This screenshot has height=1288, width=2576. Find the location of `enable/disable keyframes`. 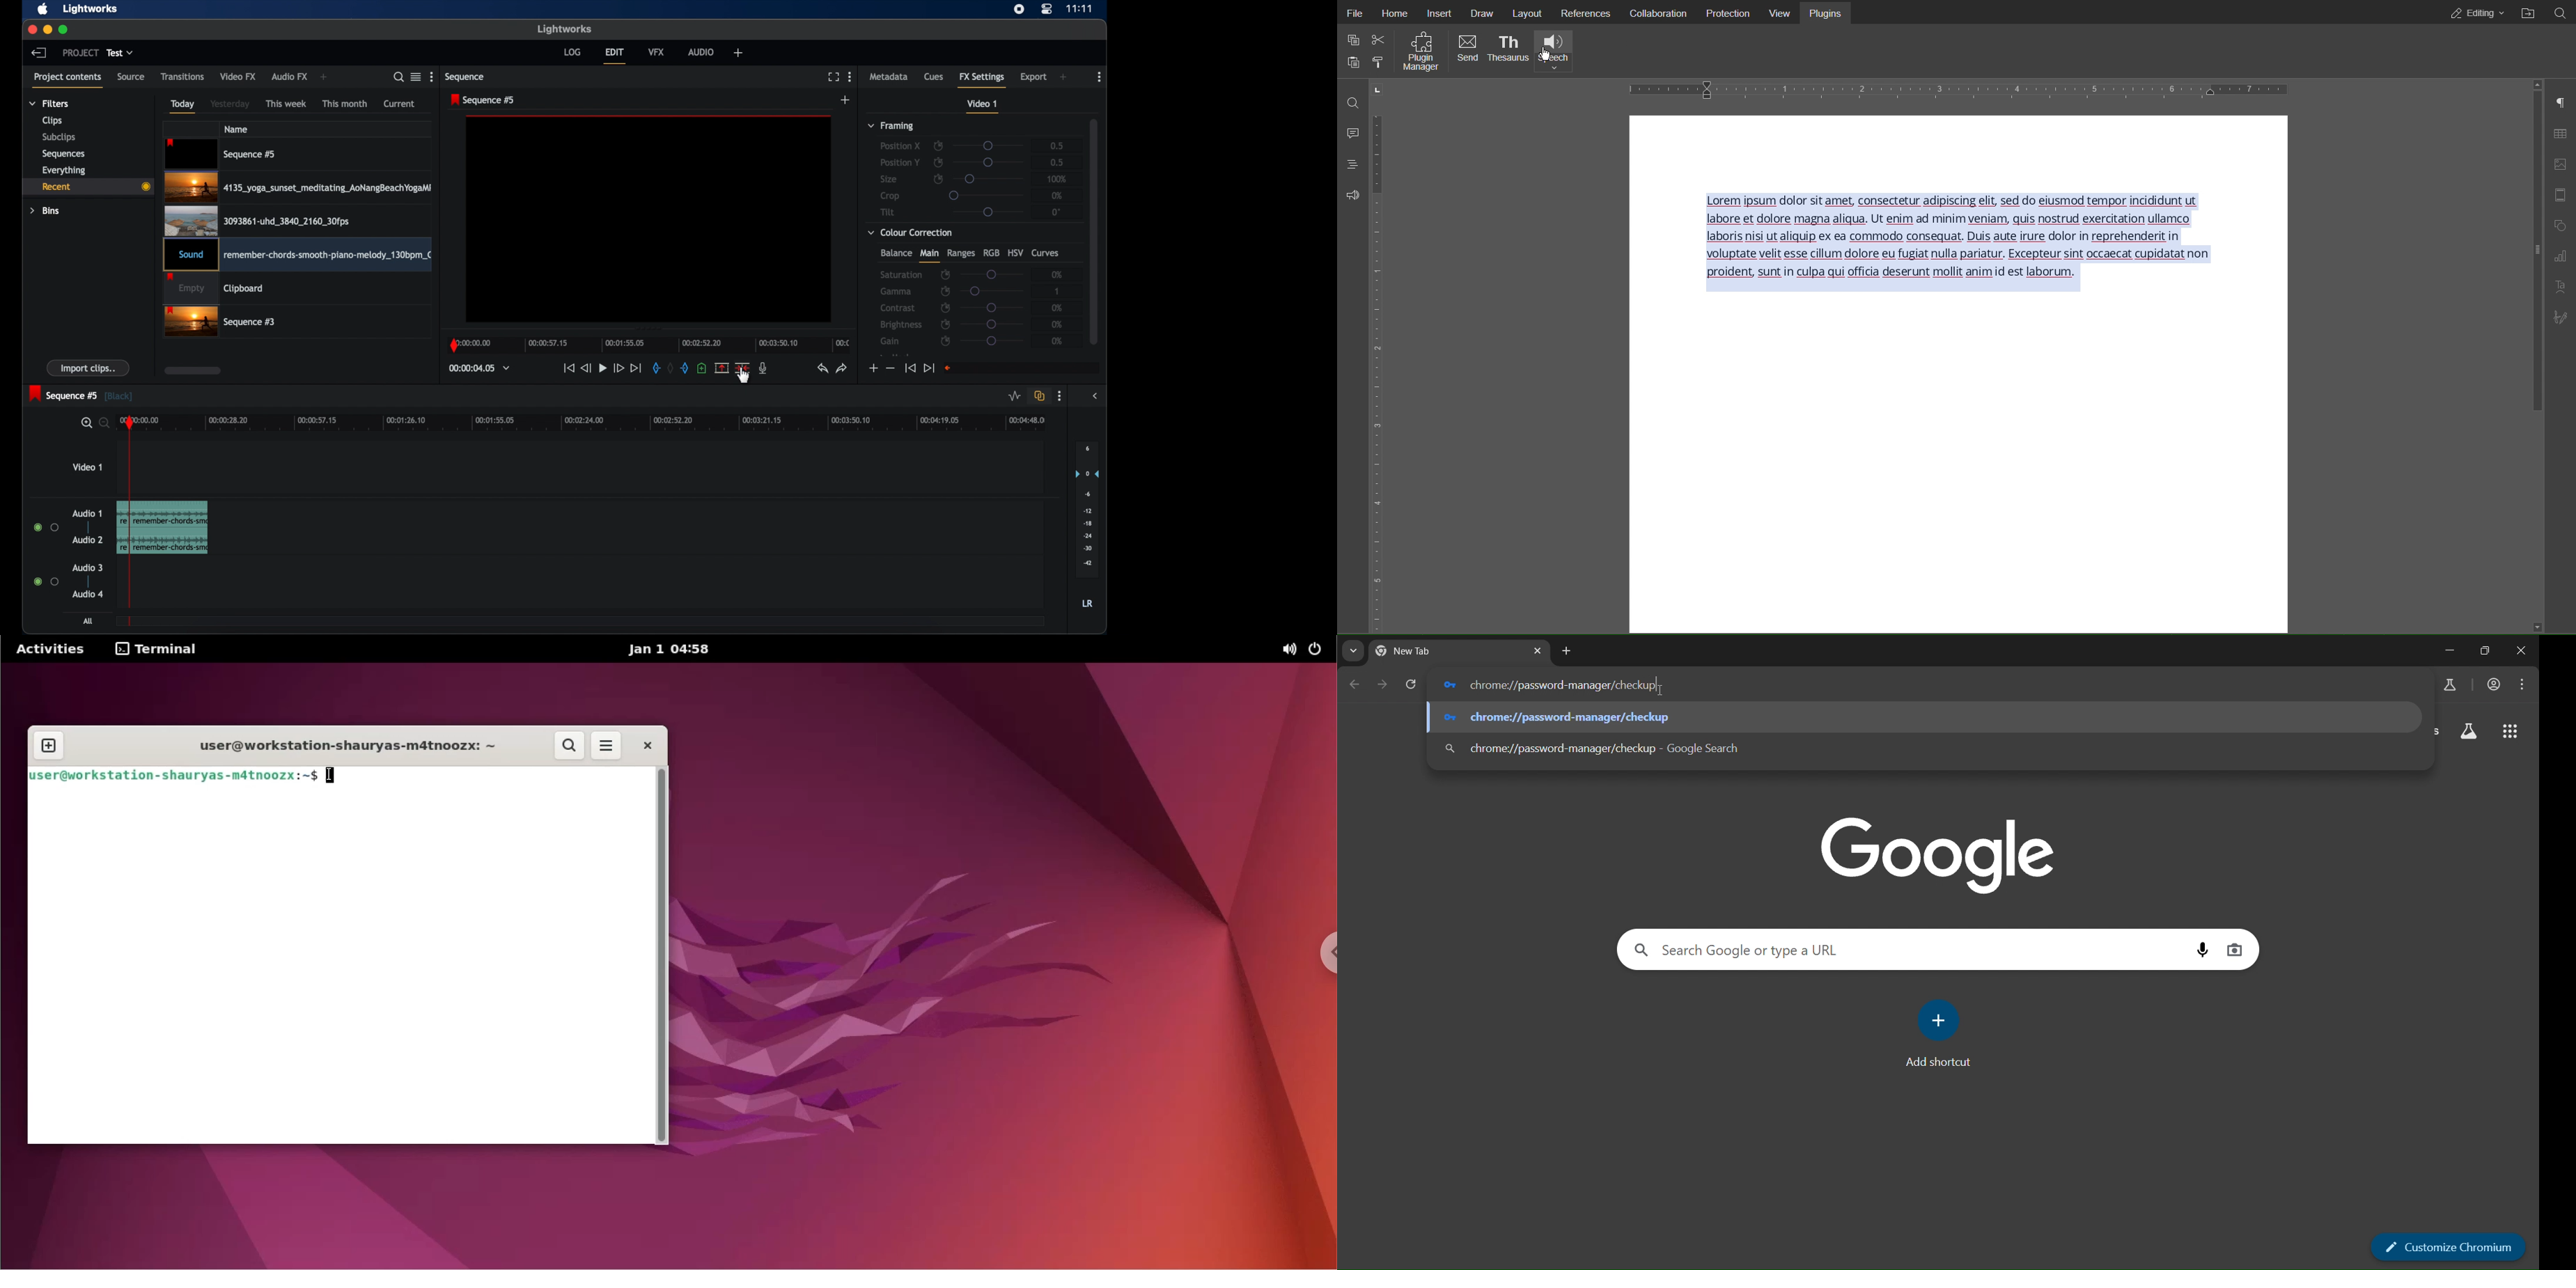

enable/disable keyframes is located at coordinates (947, 342).